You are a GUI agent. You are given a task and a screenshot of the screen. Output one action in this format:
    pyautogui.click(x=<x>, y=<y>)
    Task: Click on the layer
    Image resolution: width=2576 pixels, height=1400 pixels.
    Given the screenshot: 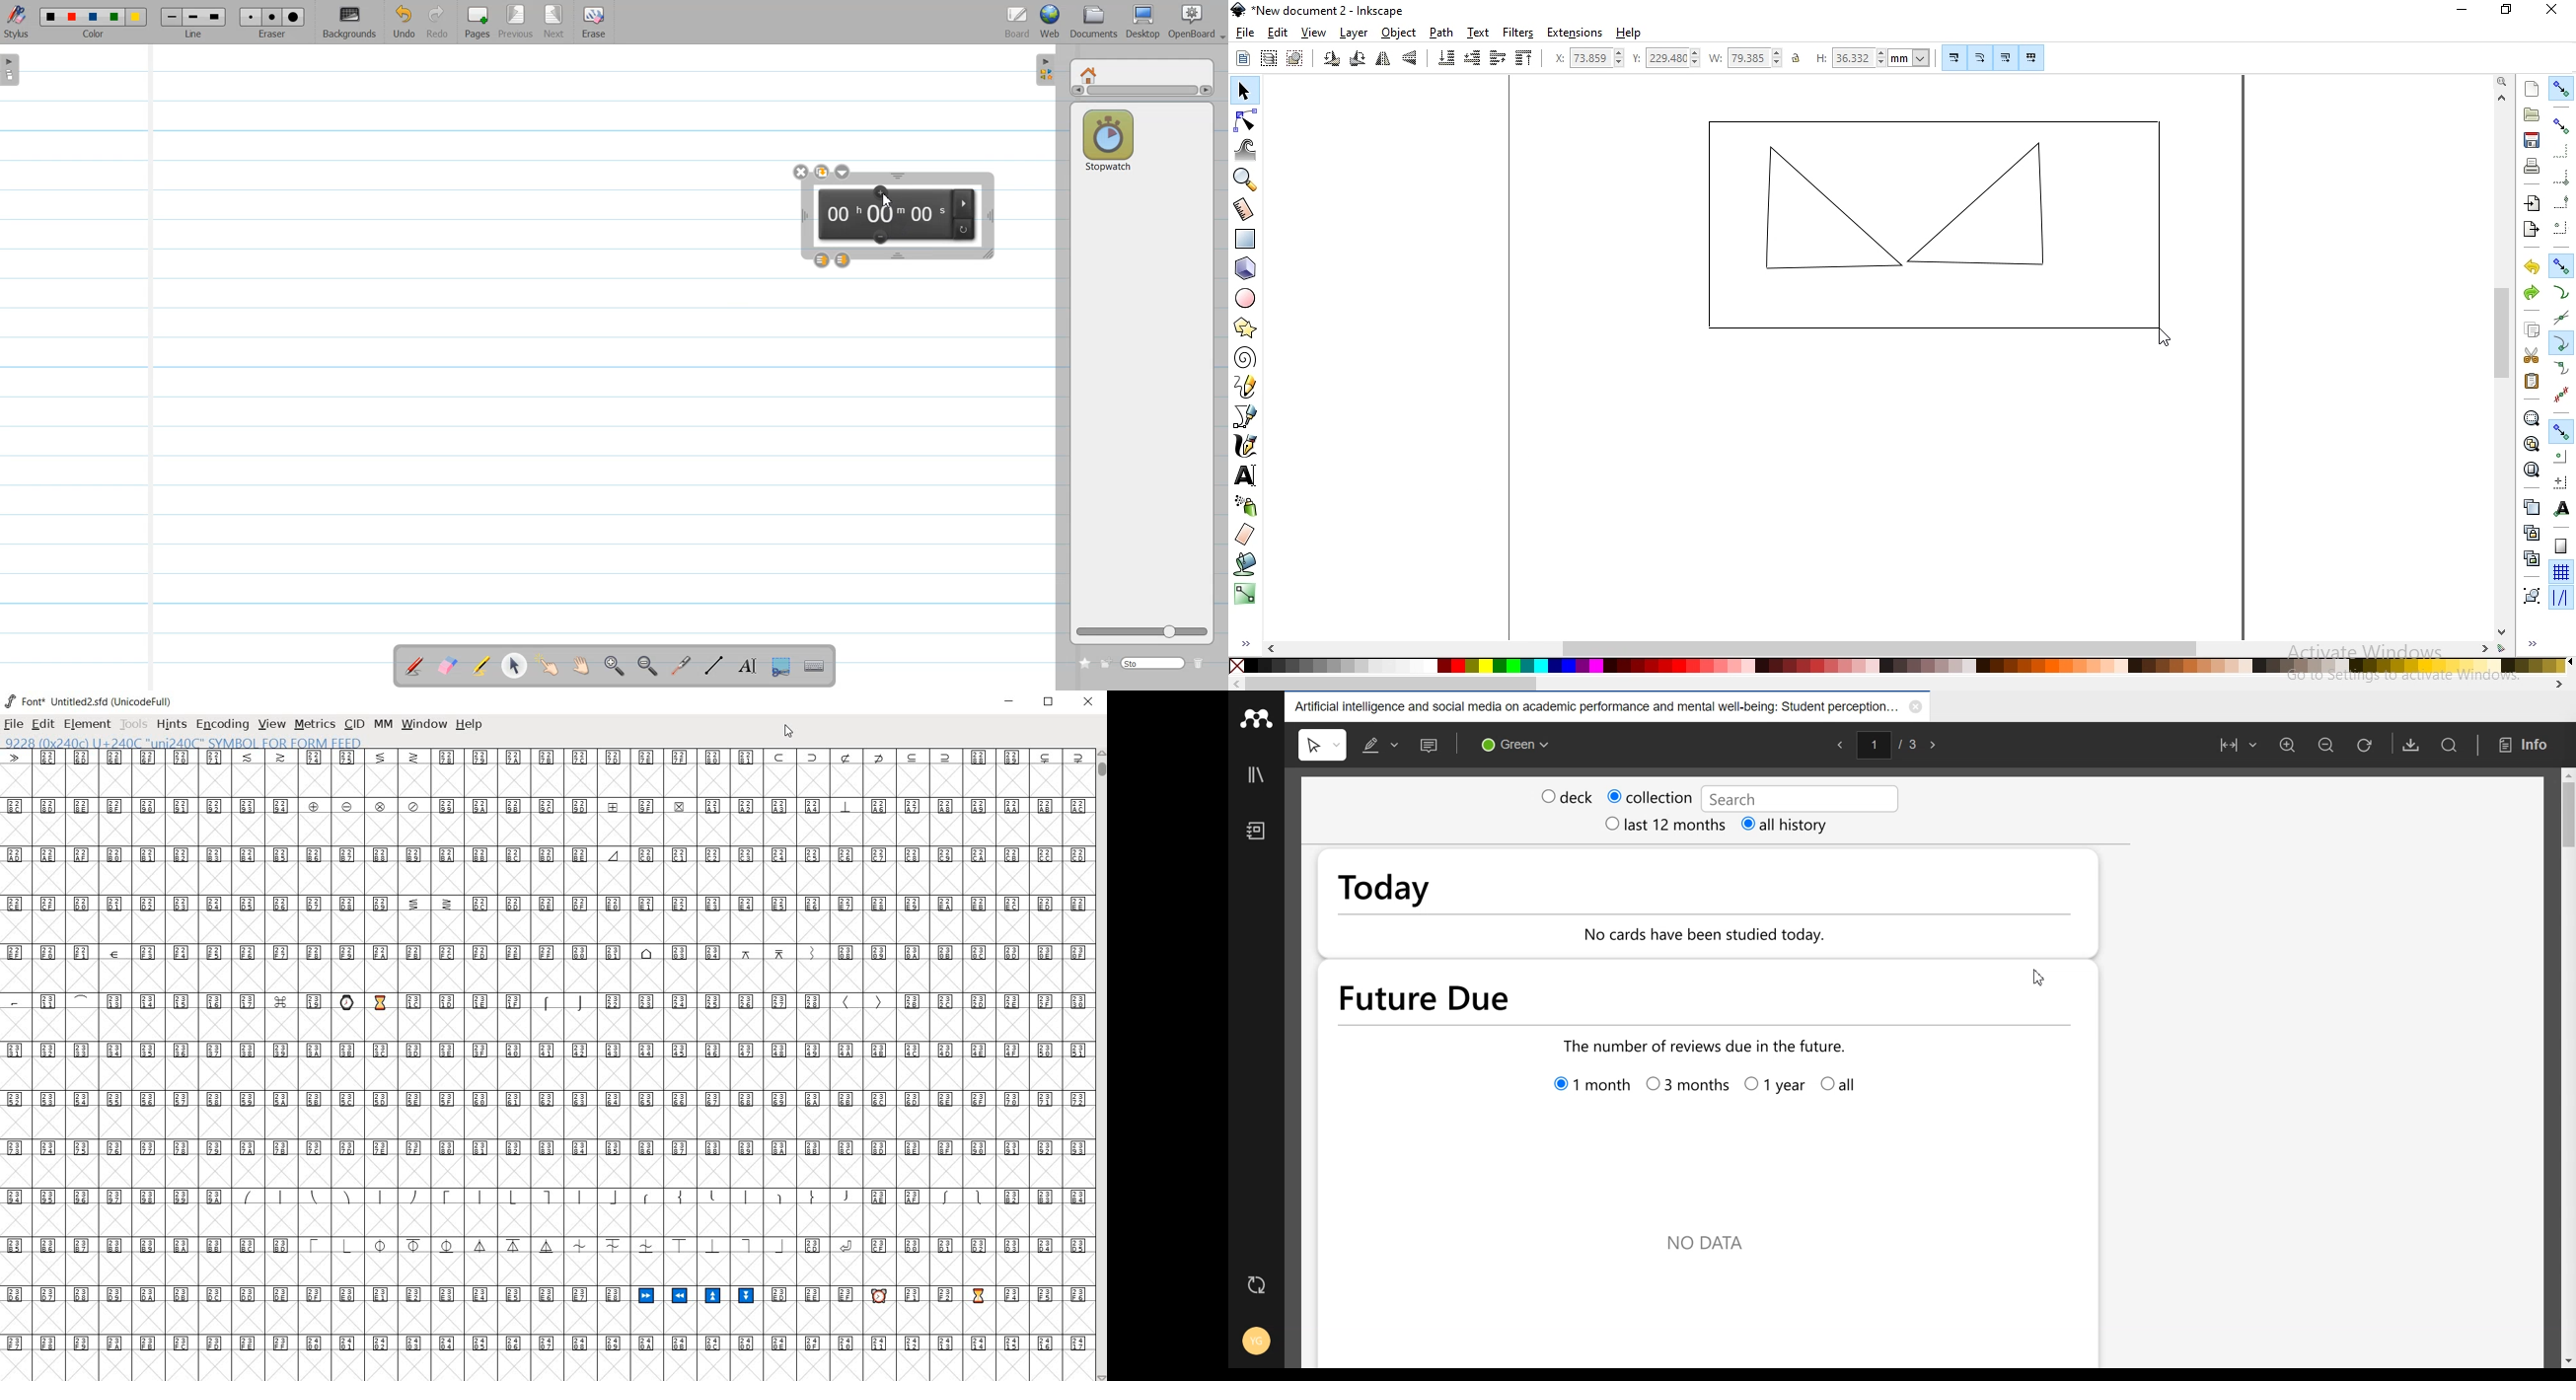 What is the action you would take?
    pyautogui.click(x=1355, y=33)
    